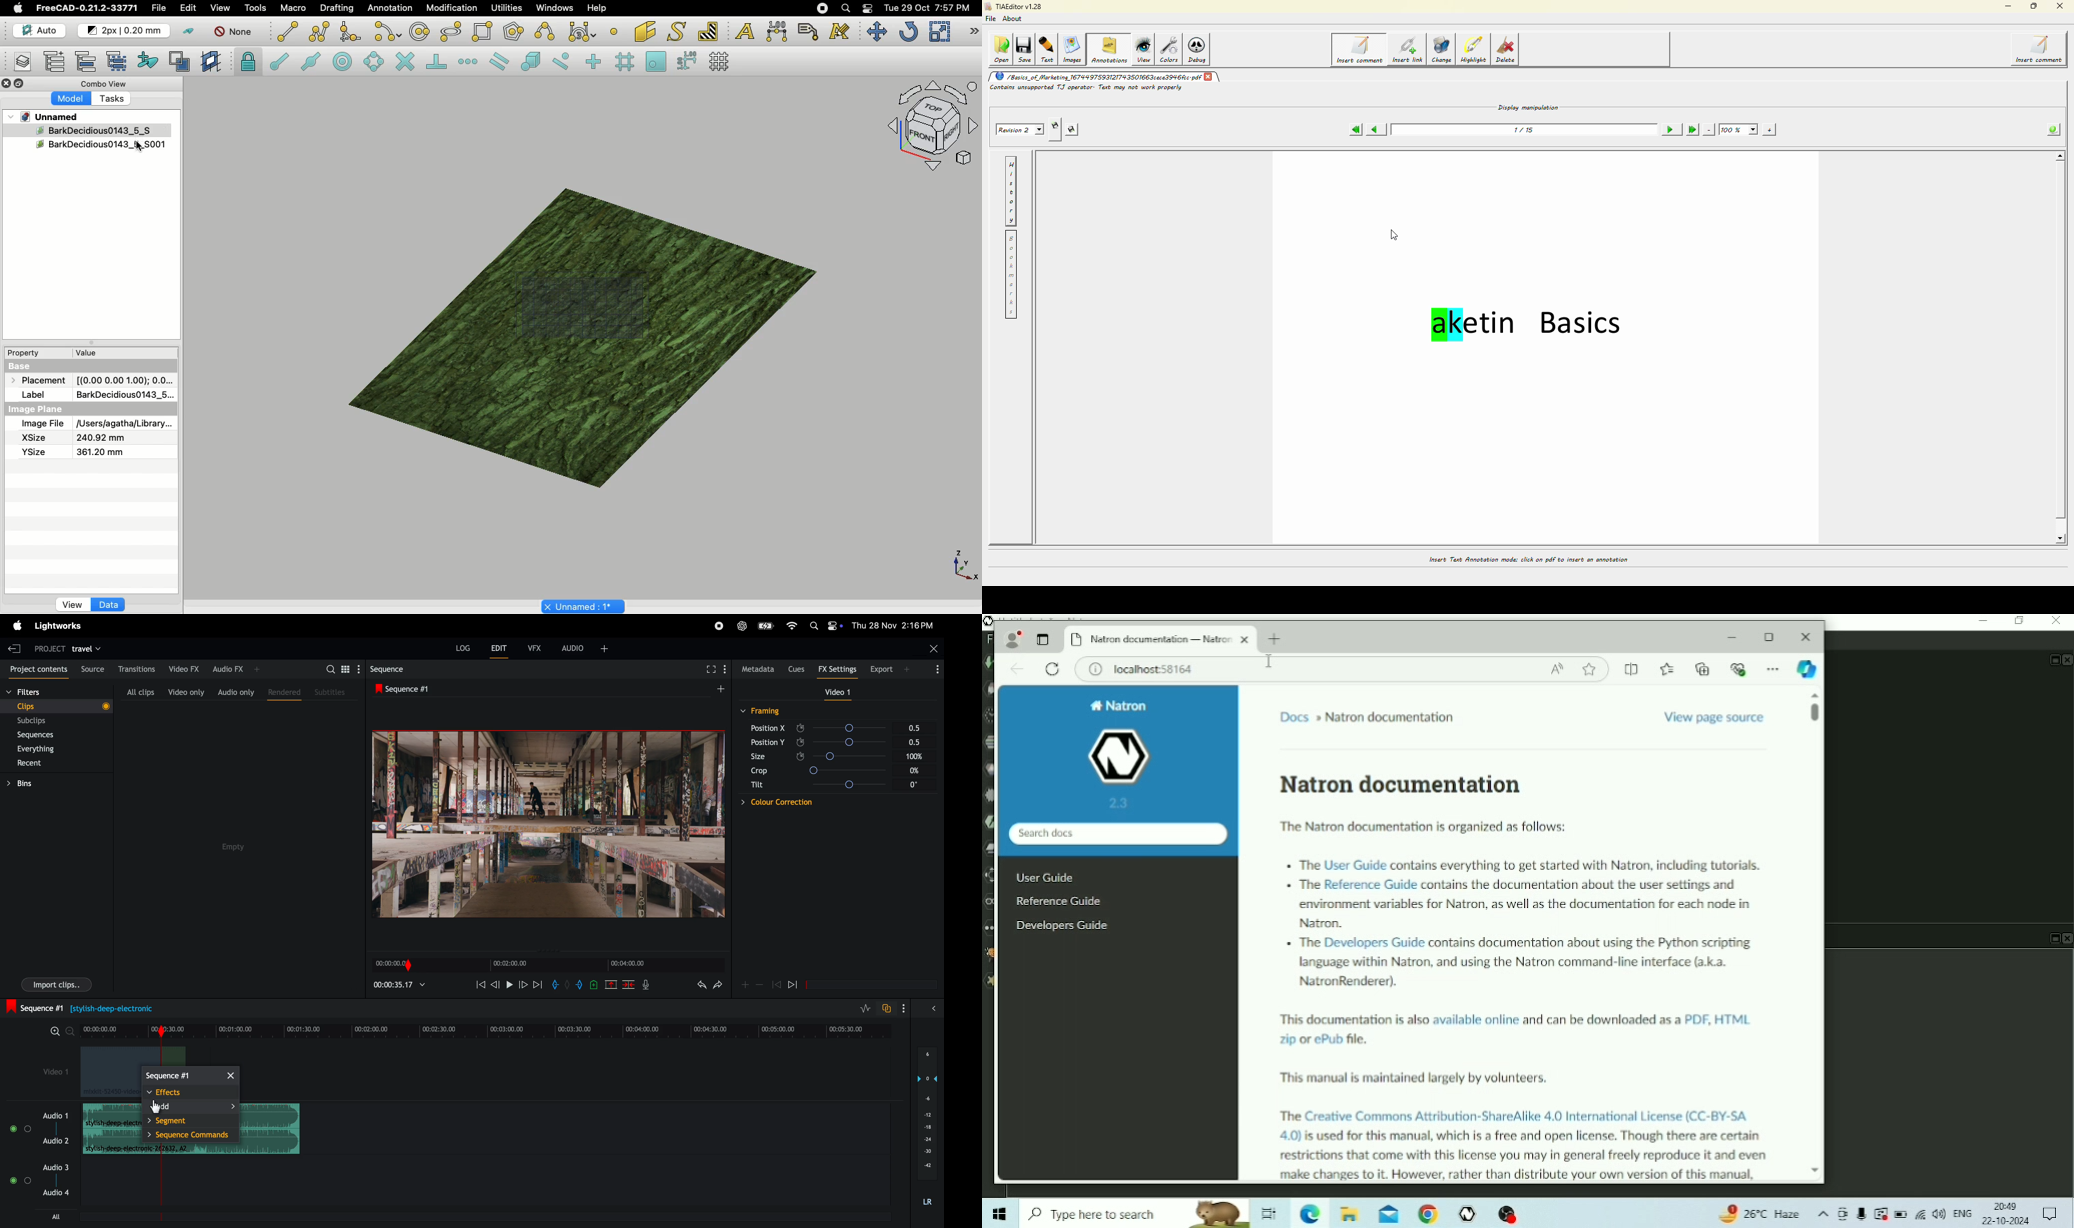  What do you see at coordinates (596, 63) in the screenshot?
I see `Snap ortho` at bounding box center [596, 63].